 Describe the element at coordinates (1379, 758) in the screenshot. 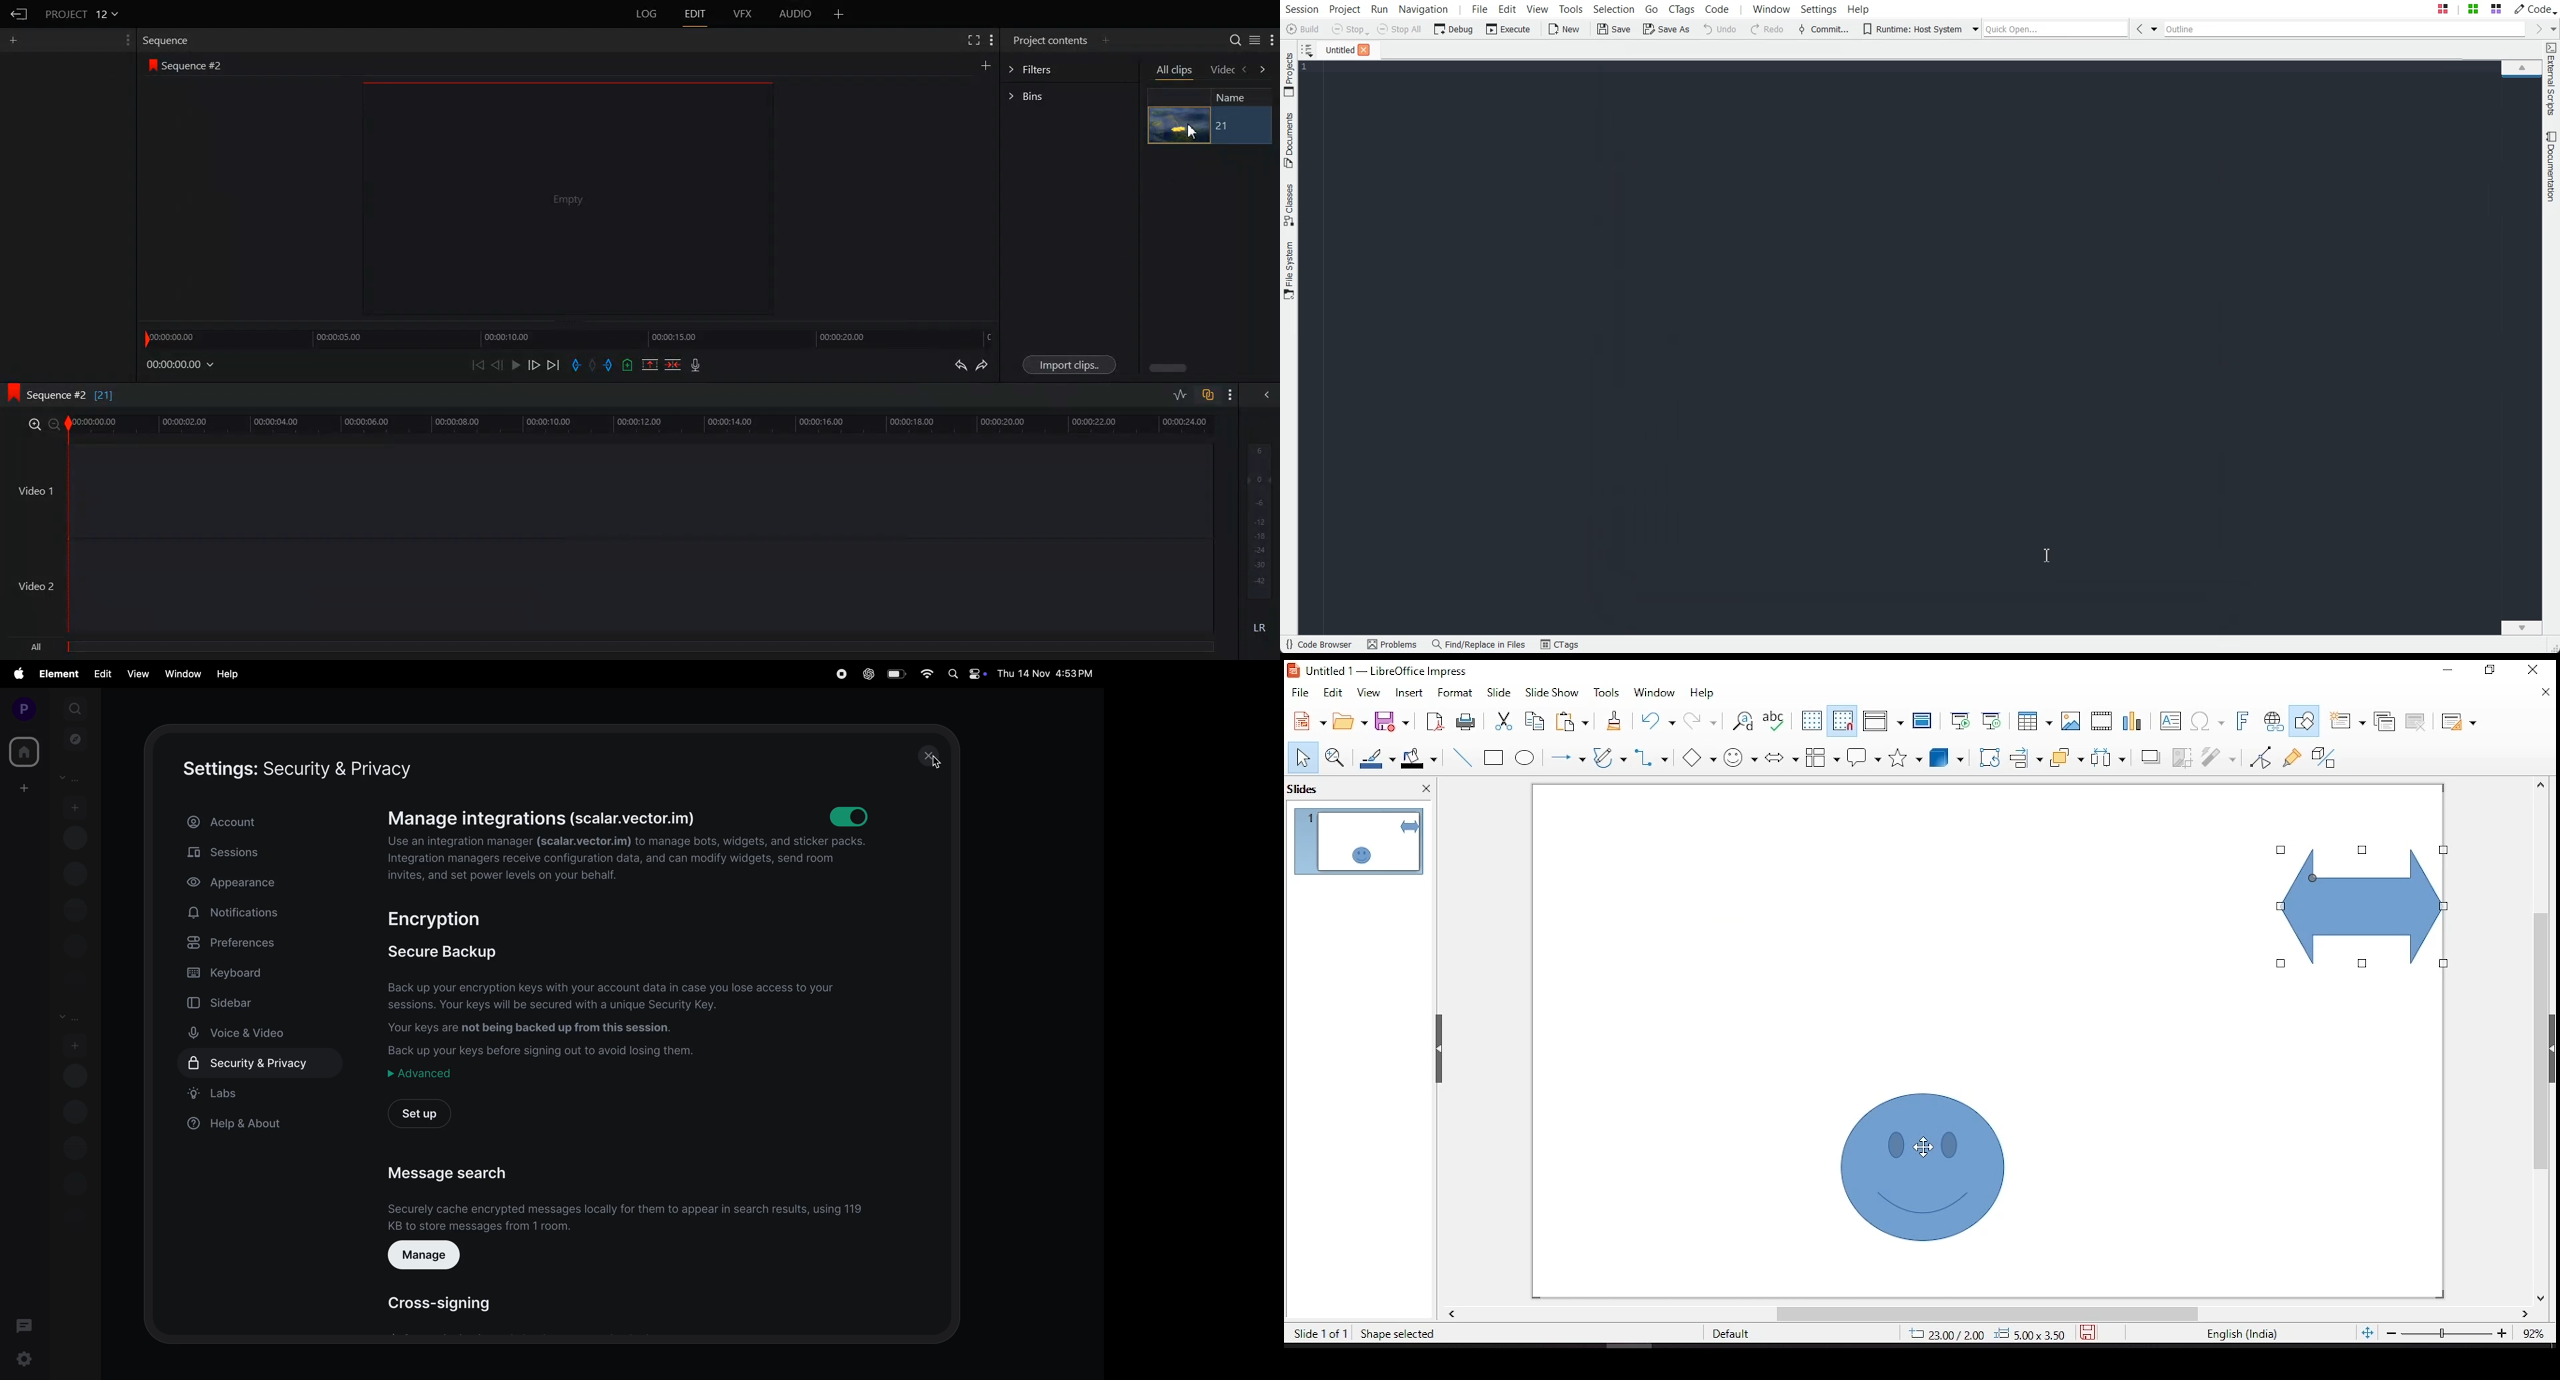

I see `line color` at that location.